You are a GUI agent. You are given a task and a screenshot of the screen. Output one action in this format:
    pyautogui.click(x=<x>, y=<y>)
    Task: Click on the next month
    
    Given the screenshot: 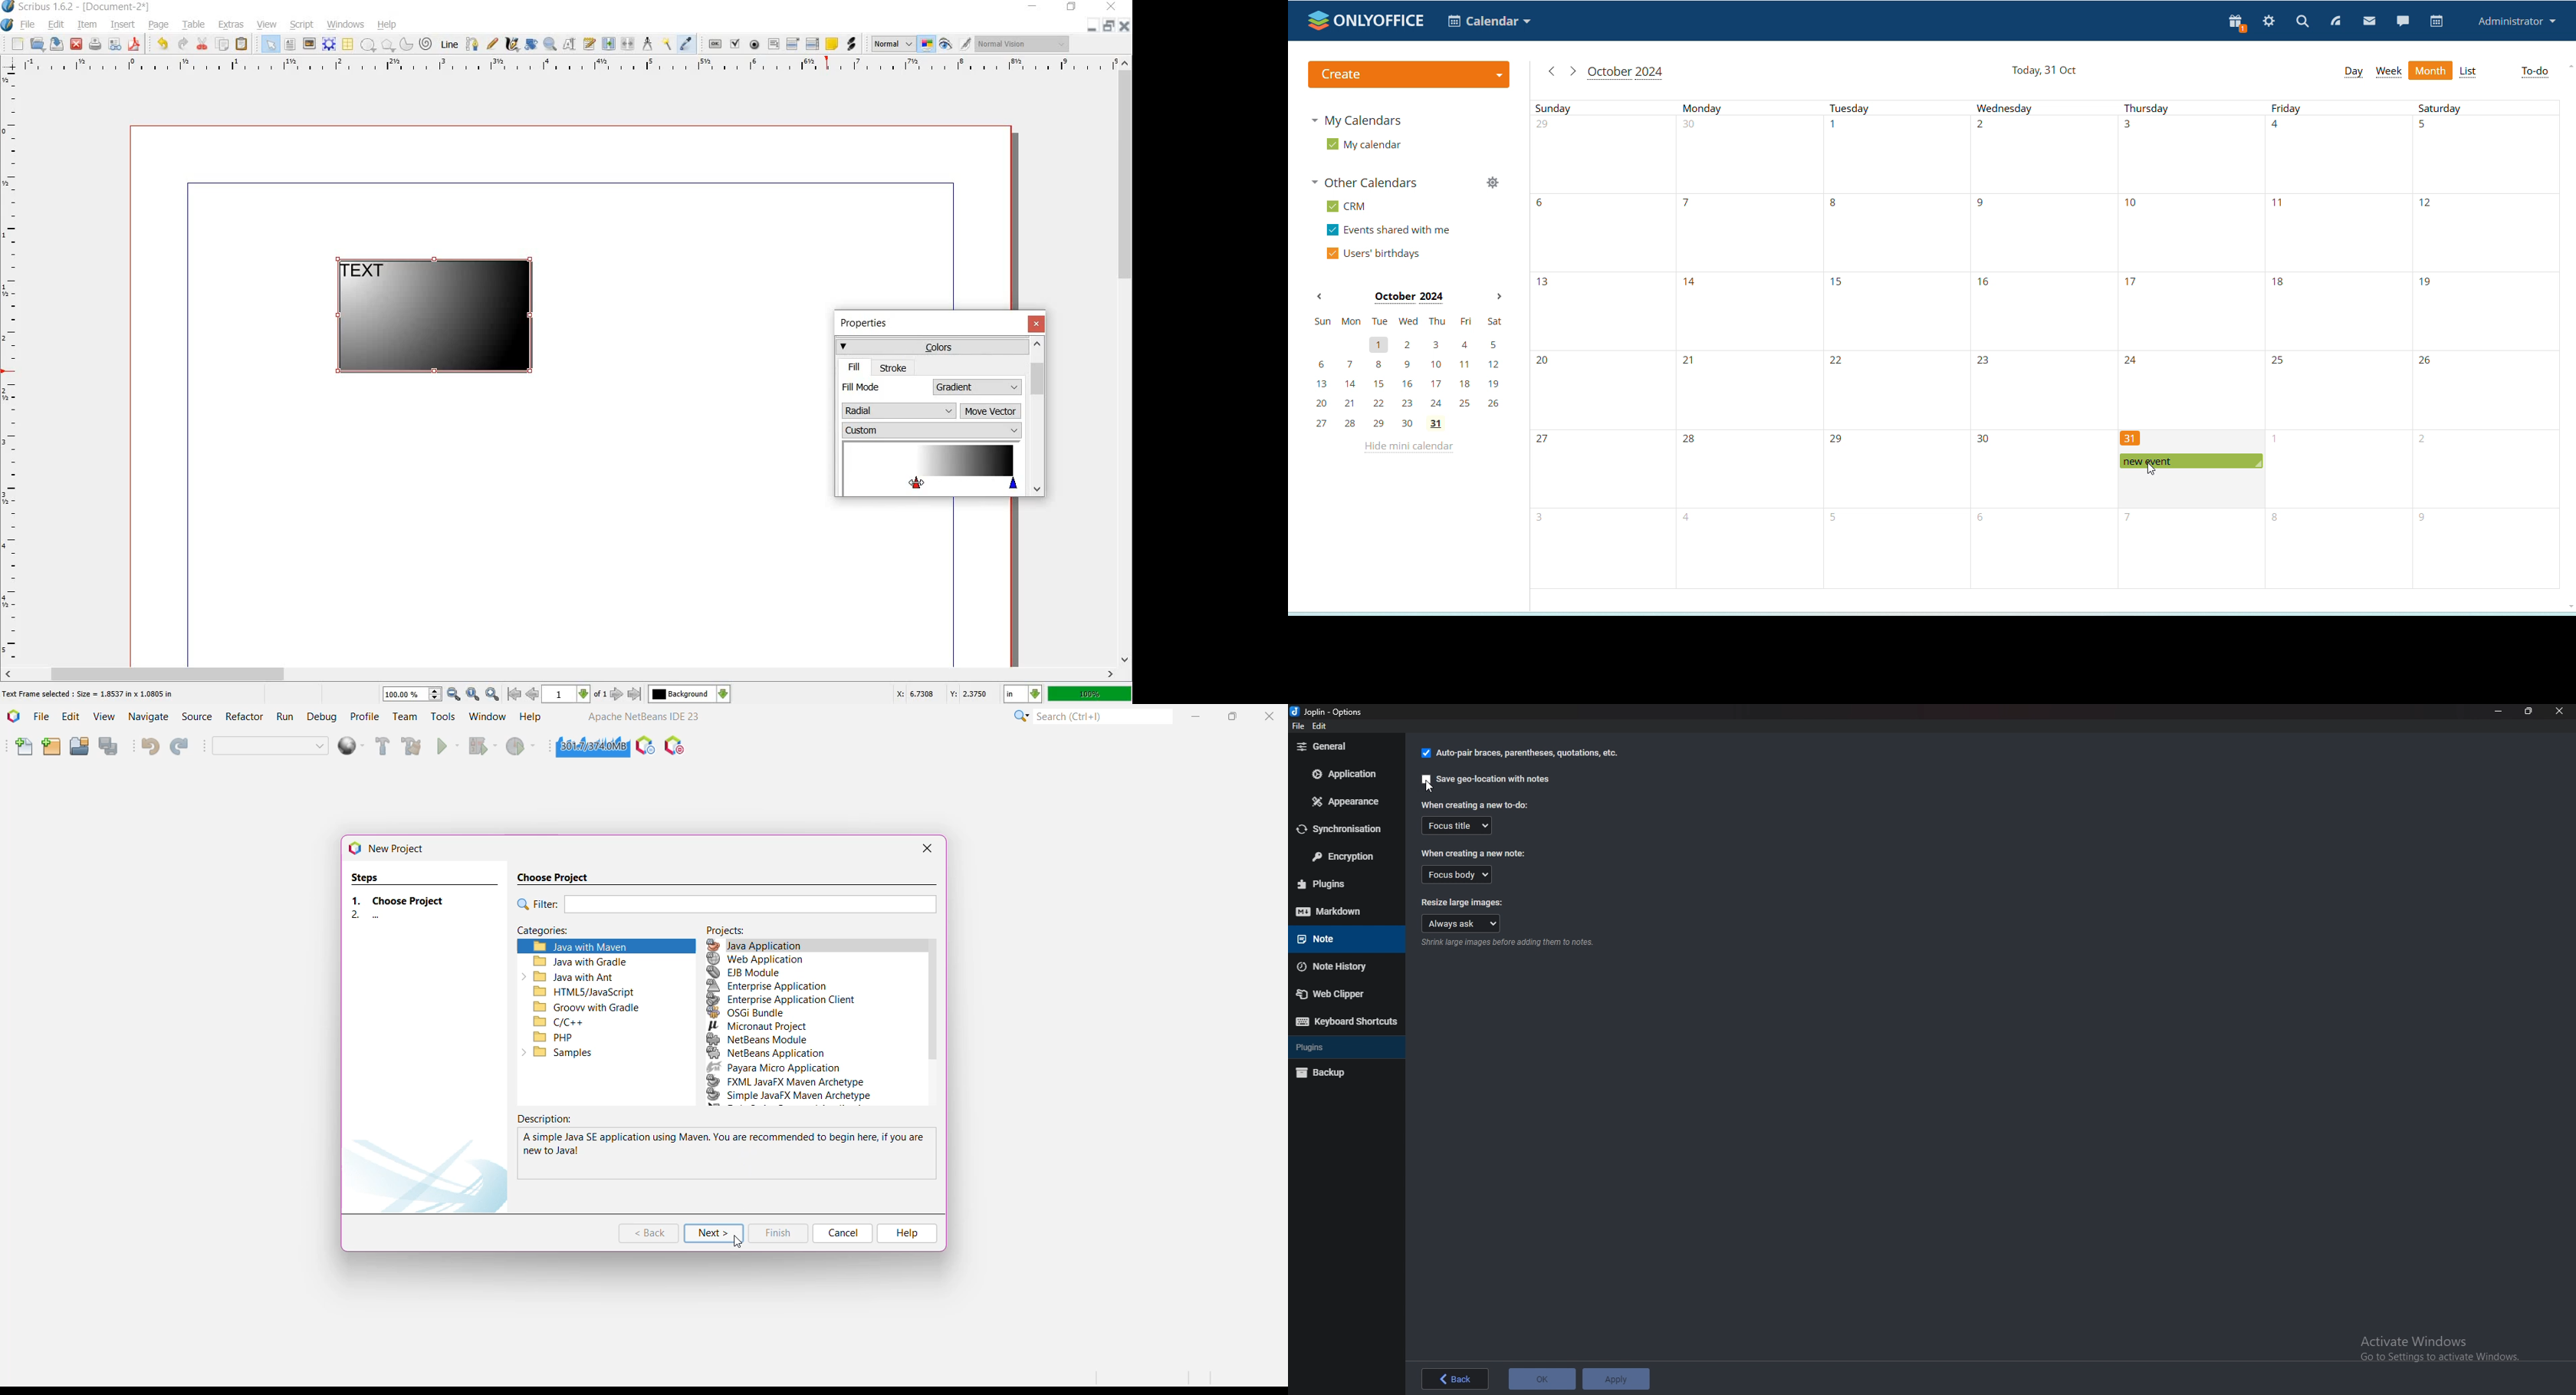 What is the action you would take?
    pyautogui.click(x=1499, y=297)
    